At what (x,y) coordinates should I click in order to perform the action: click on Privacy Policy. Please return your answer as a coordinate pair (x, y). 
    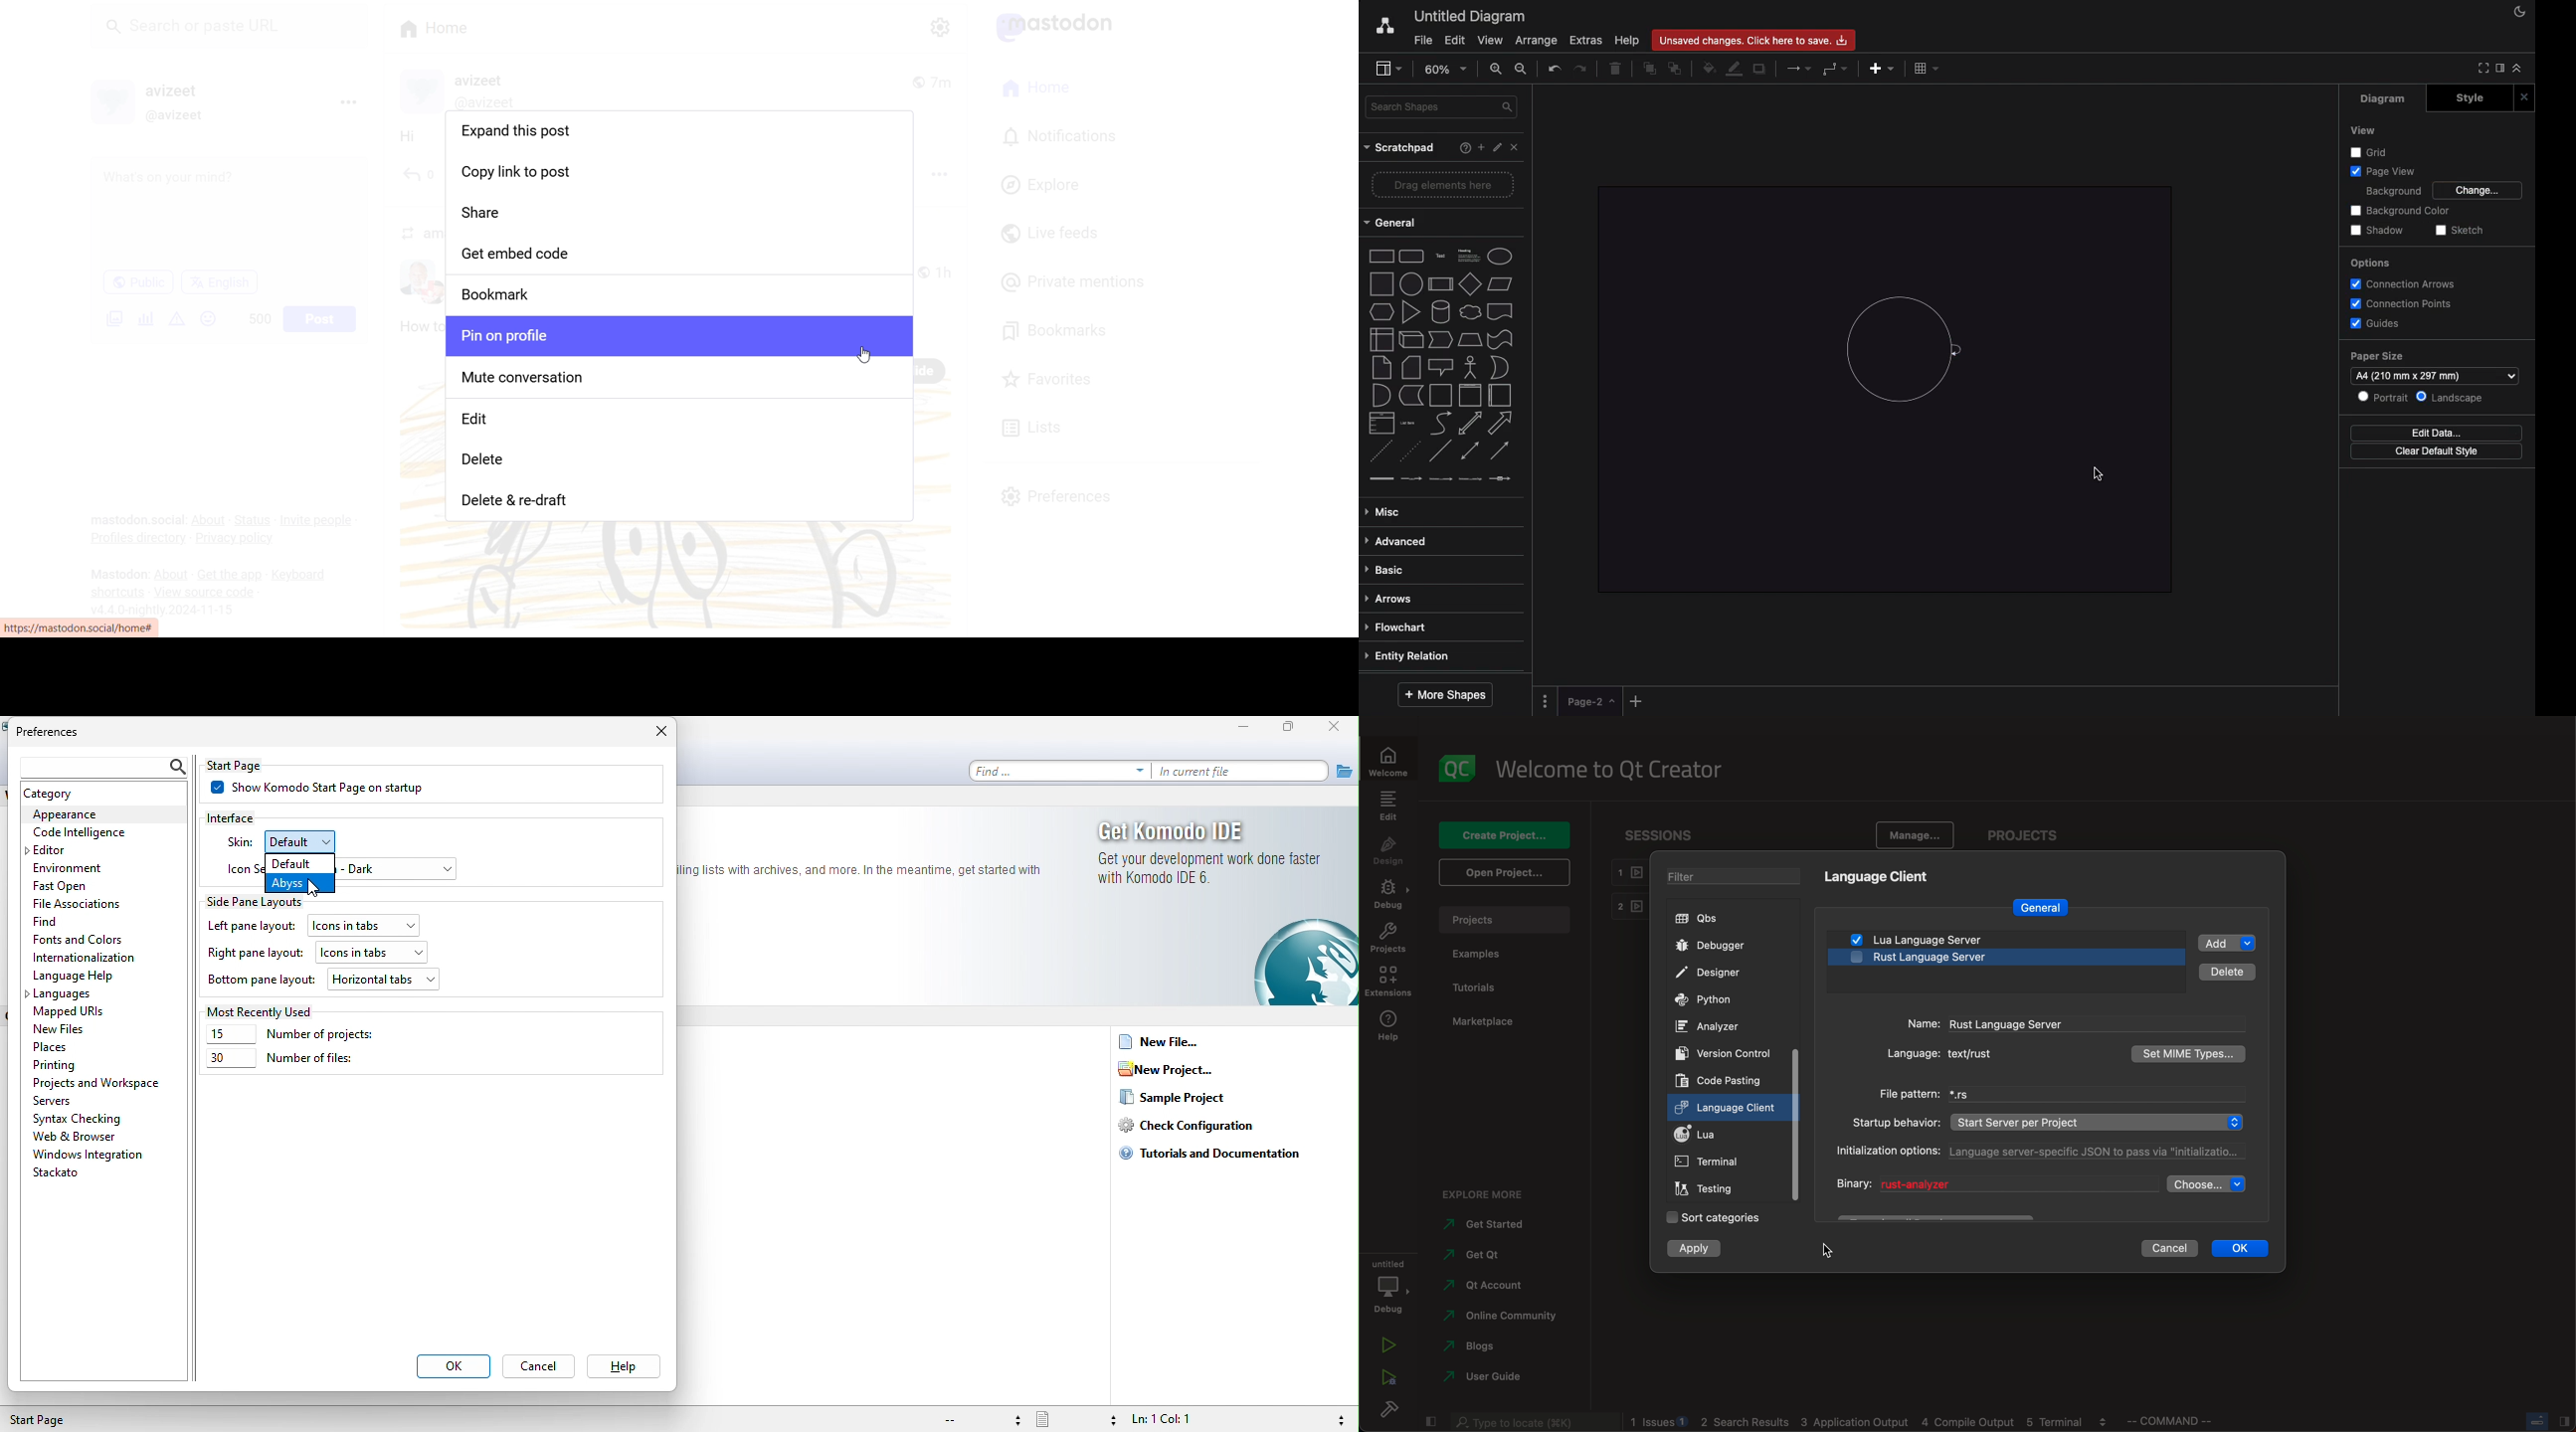
    Looking at the image, I should click on (238, 538).